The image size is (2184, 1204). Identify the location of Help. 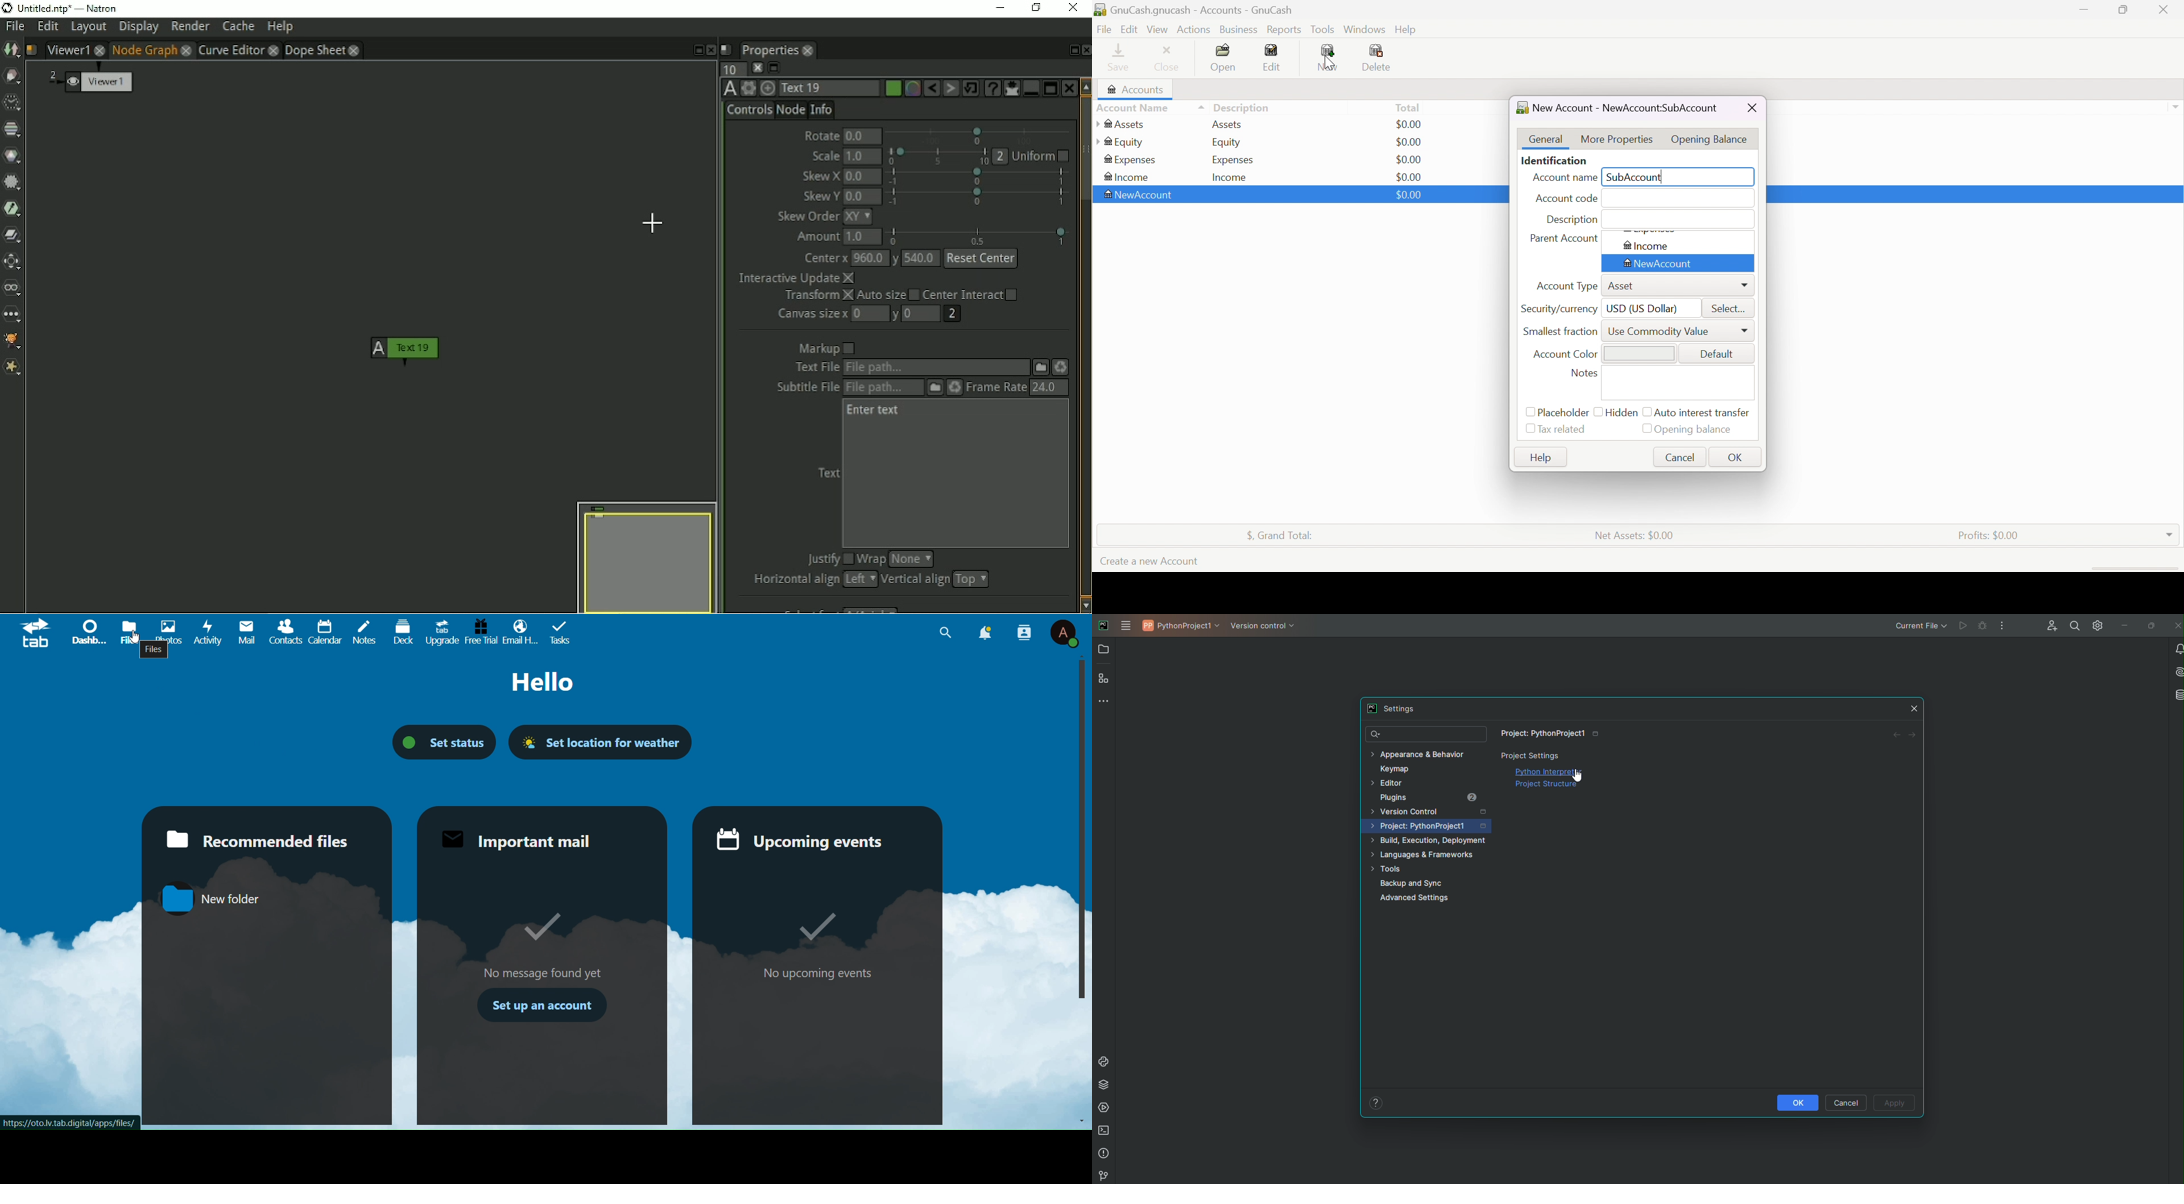
(1407, 30).